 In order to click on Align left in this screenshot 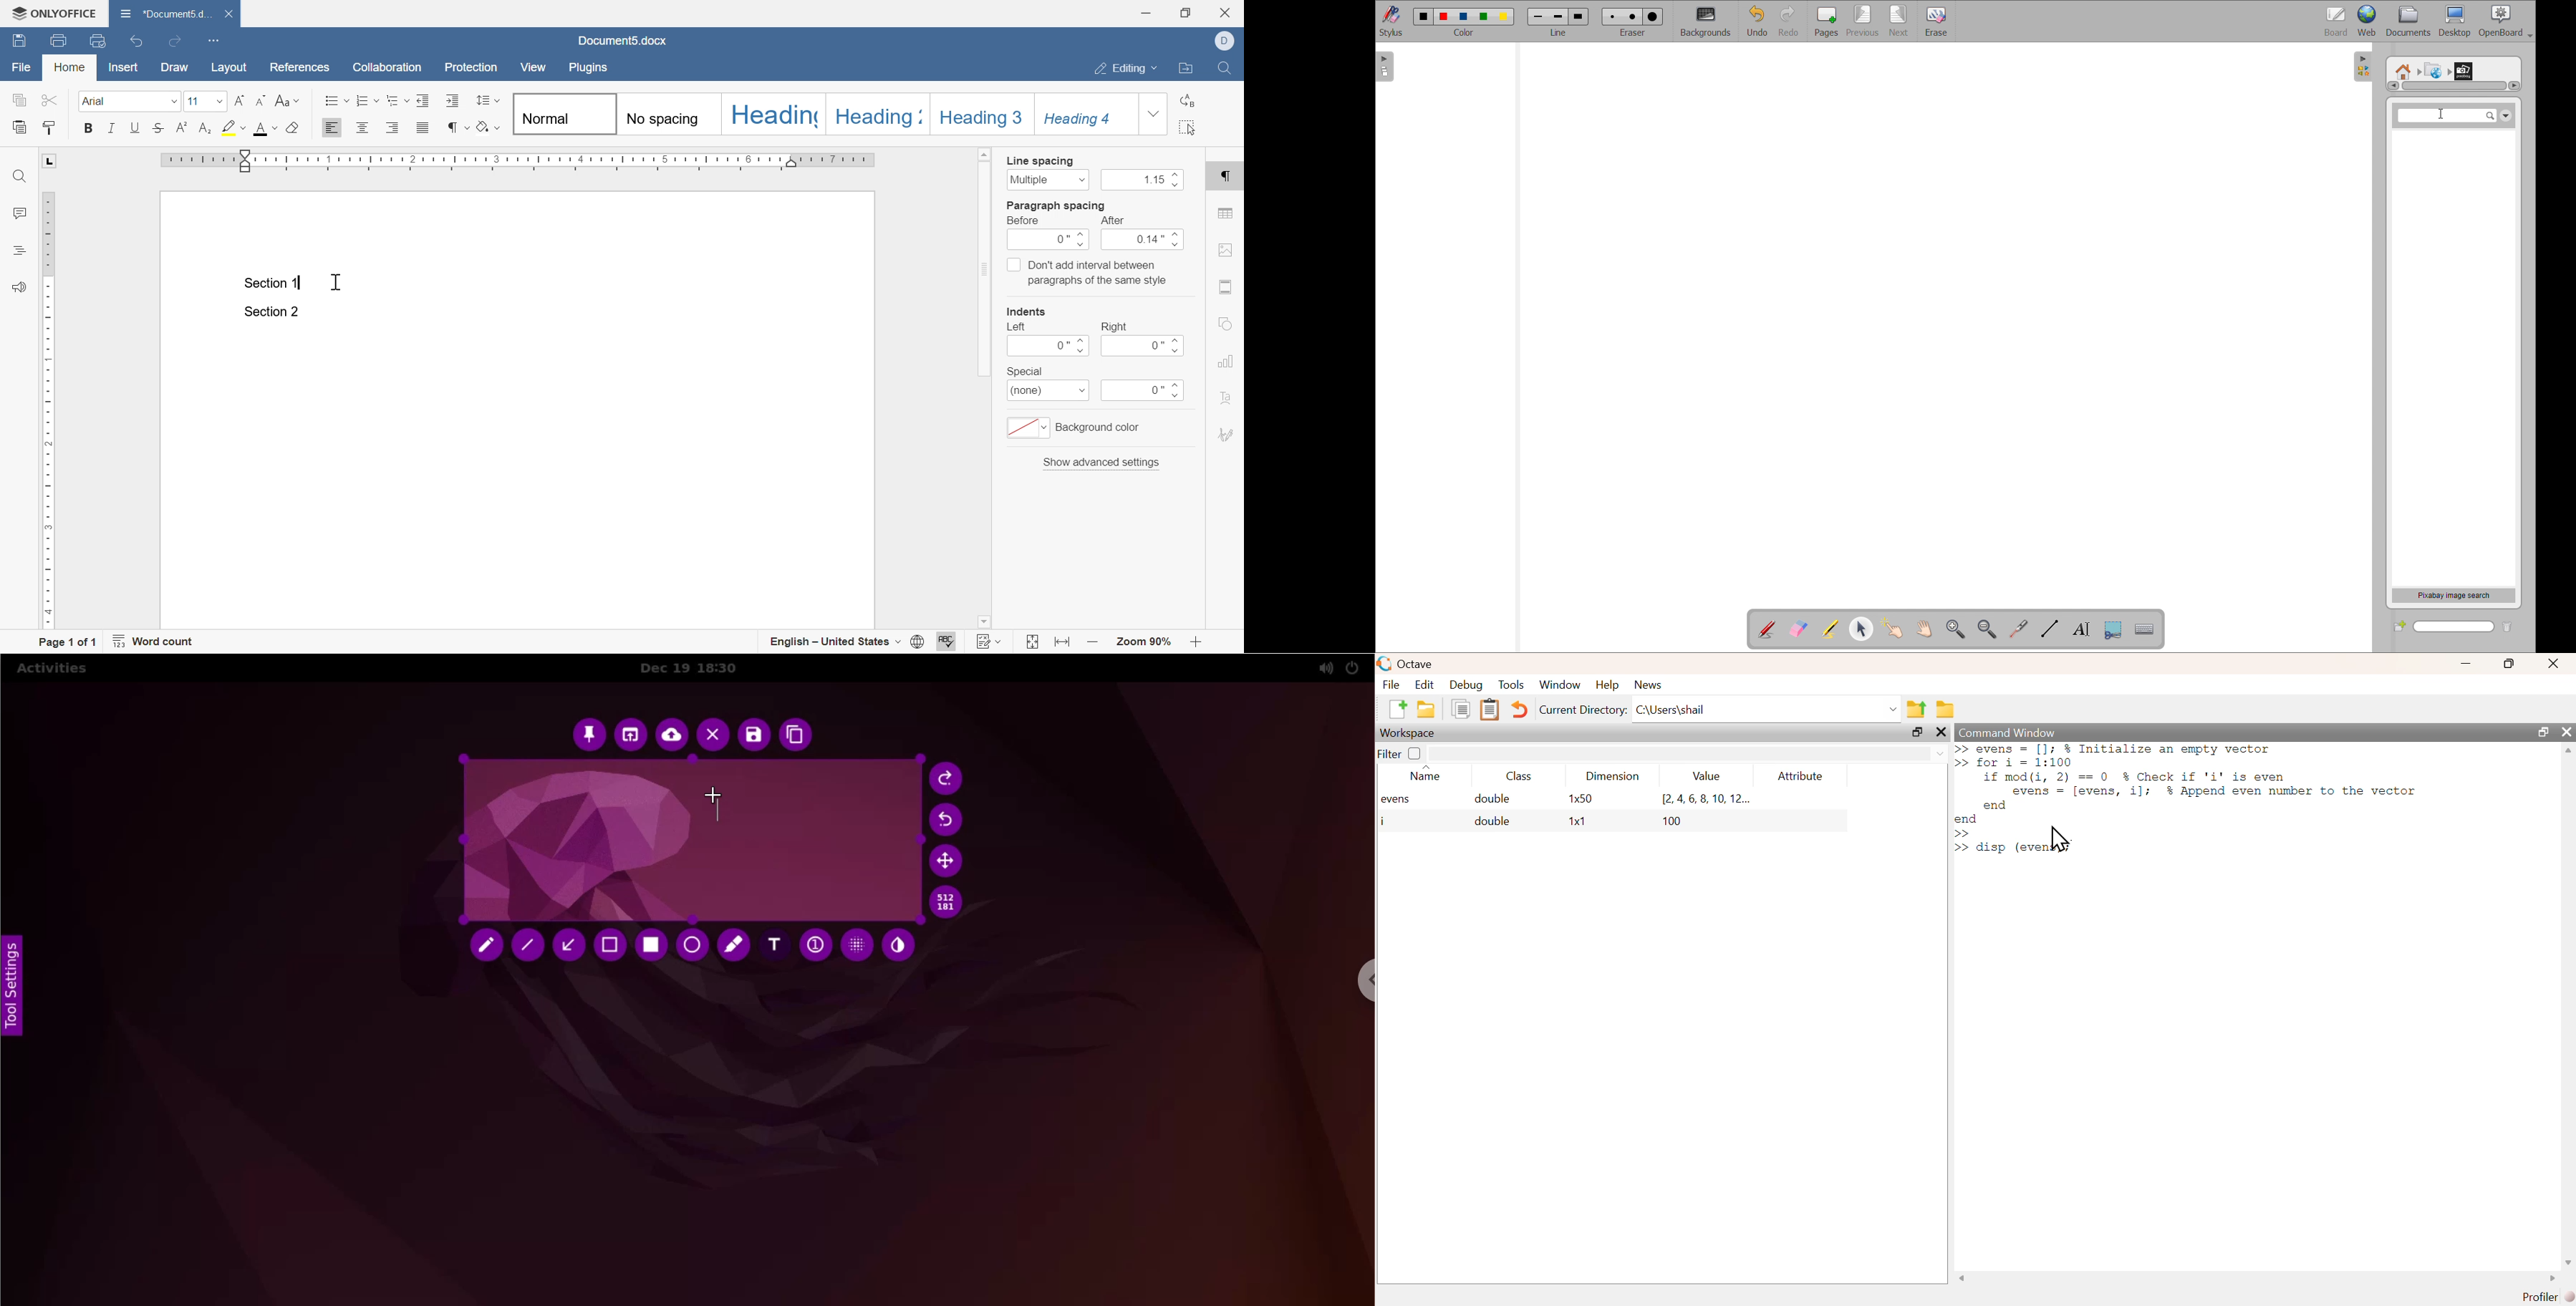, I will do `click(334, 128)`.